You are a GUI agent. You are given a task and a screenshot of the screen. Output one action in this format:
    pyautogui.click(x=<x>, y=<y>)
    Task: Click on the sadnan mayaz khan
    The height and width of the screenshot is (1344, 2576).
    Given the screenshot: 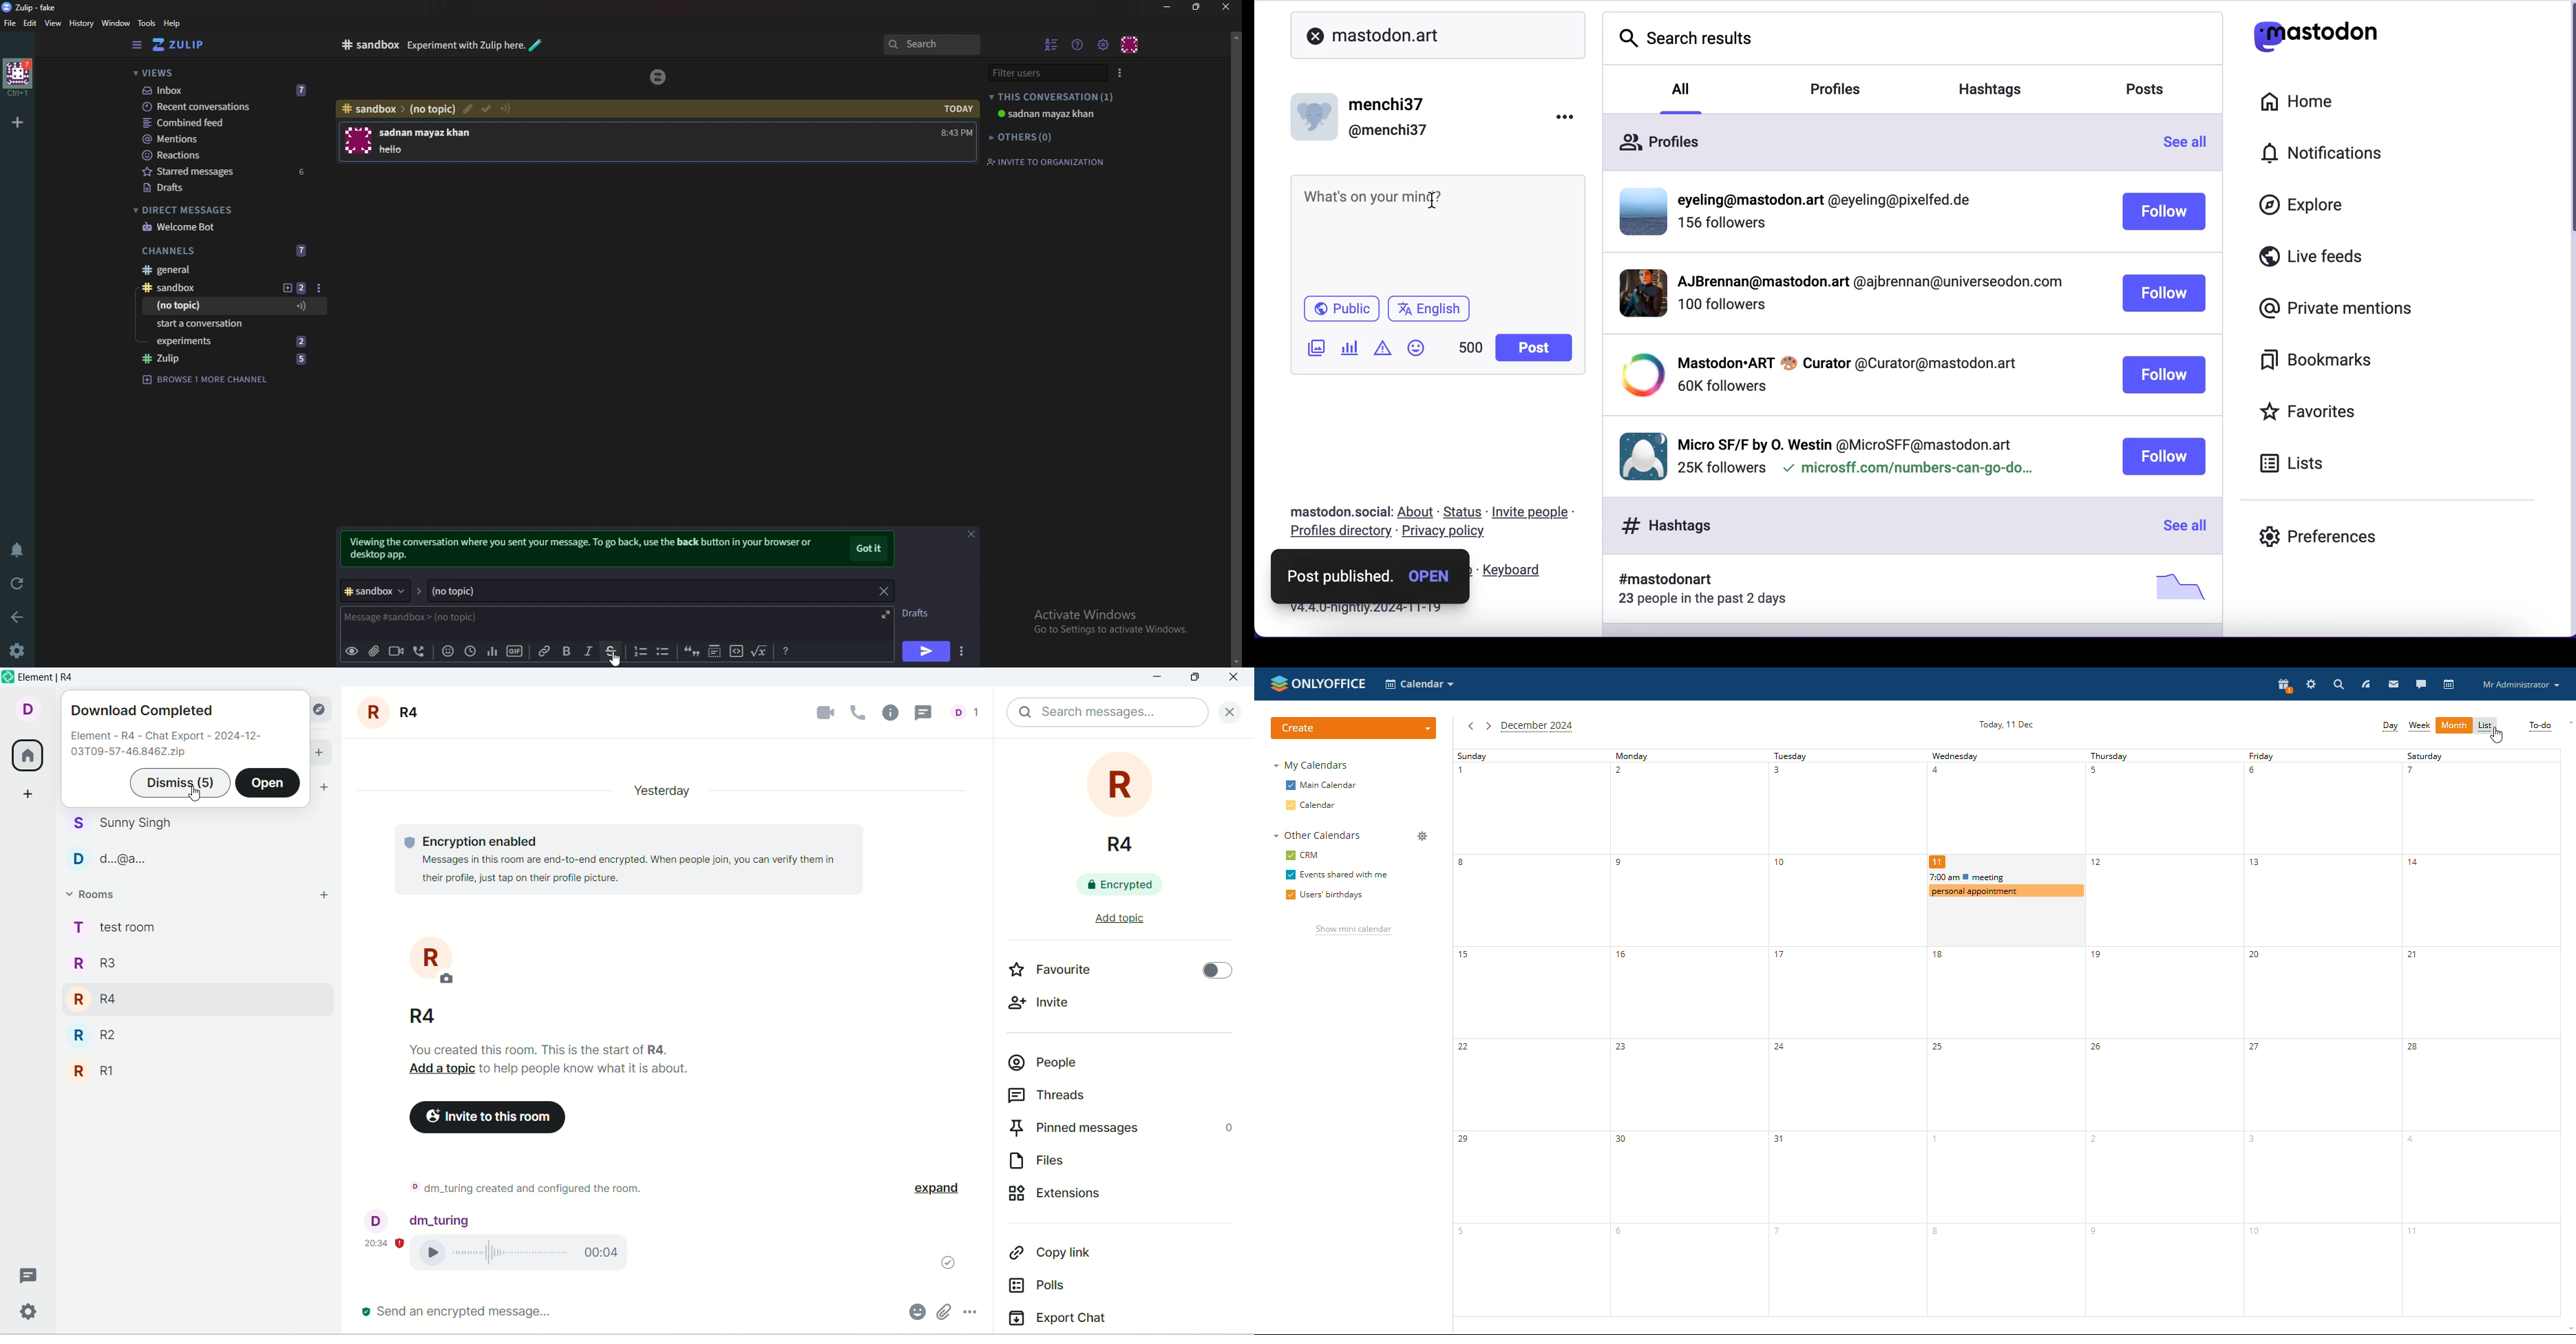 What is the action you would take?
    pyautogui.click(x=1046, y=115)
    